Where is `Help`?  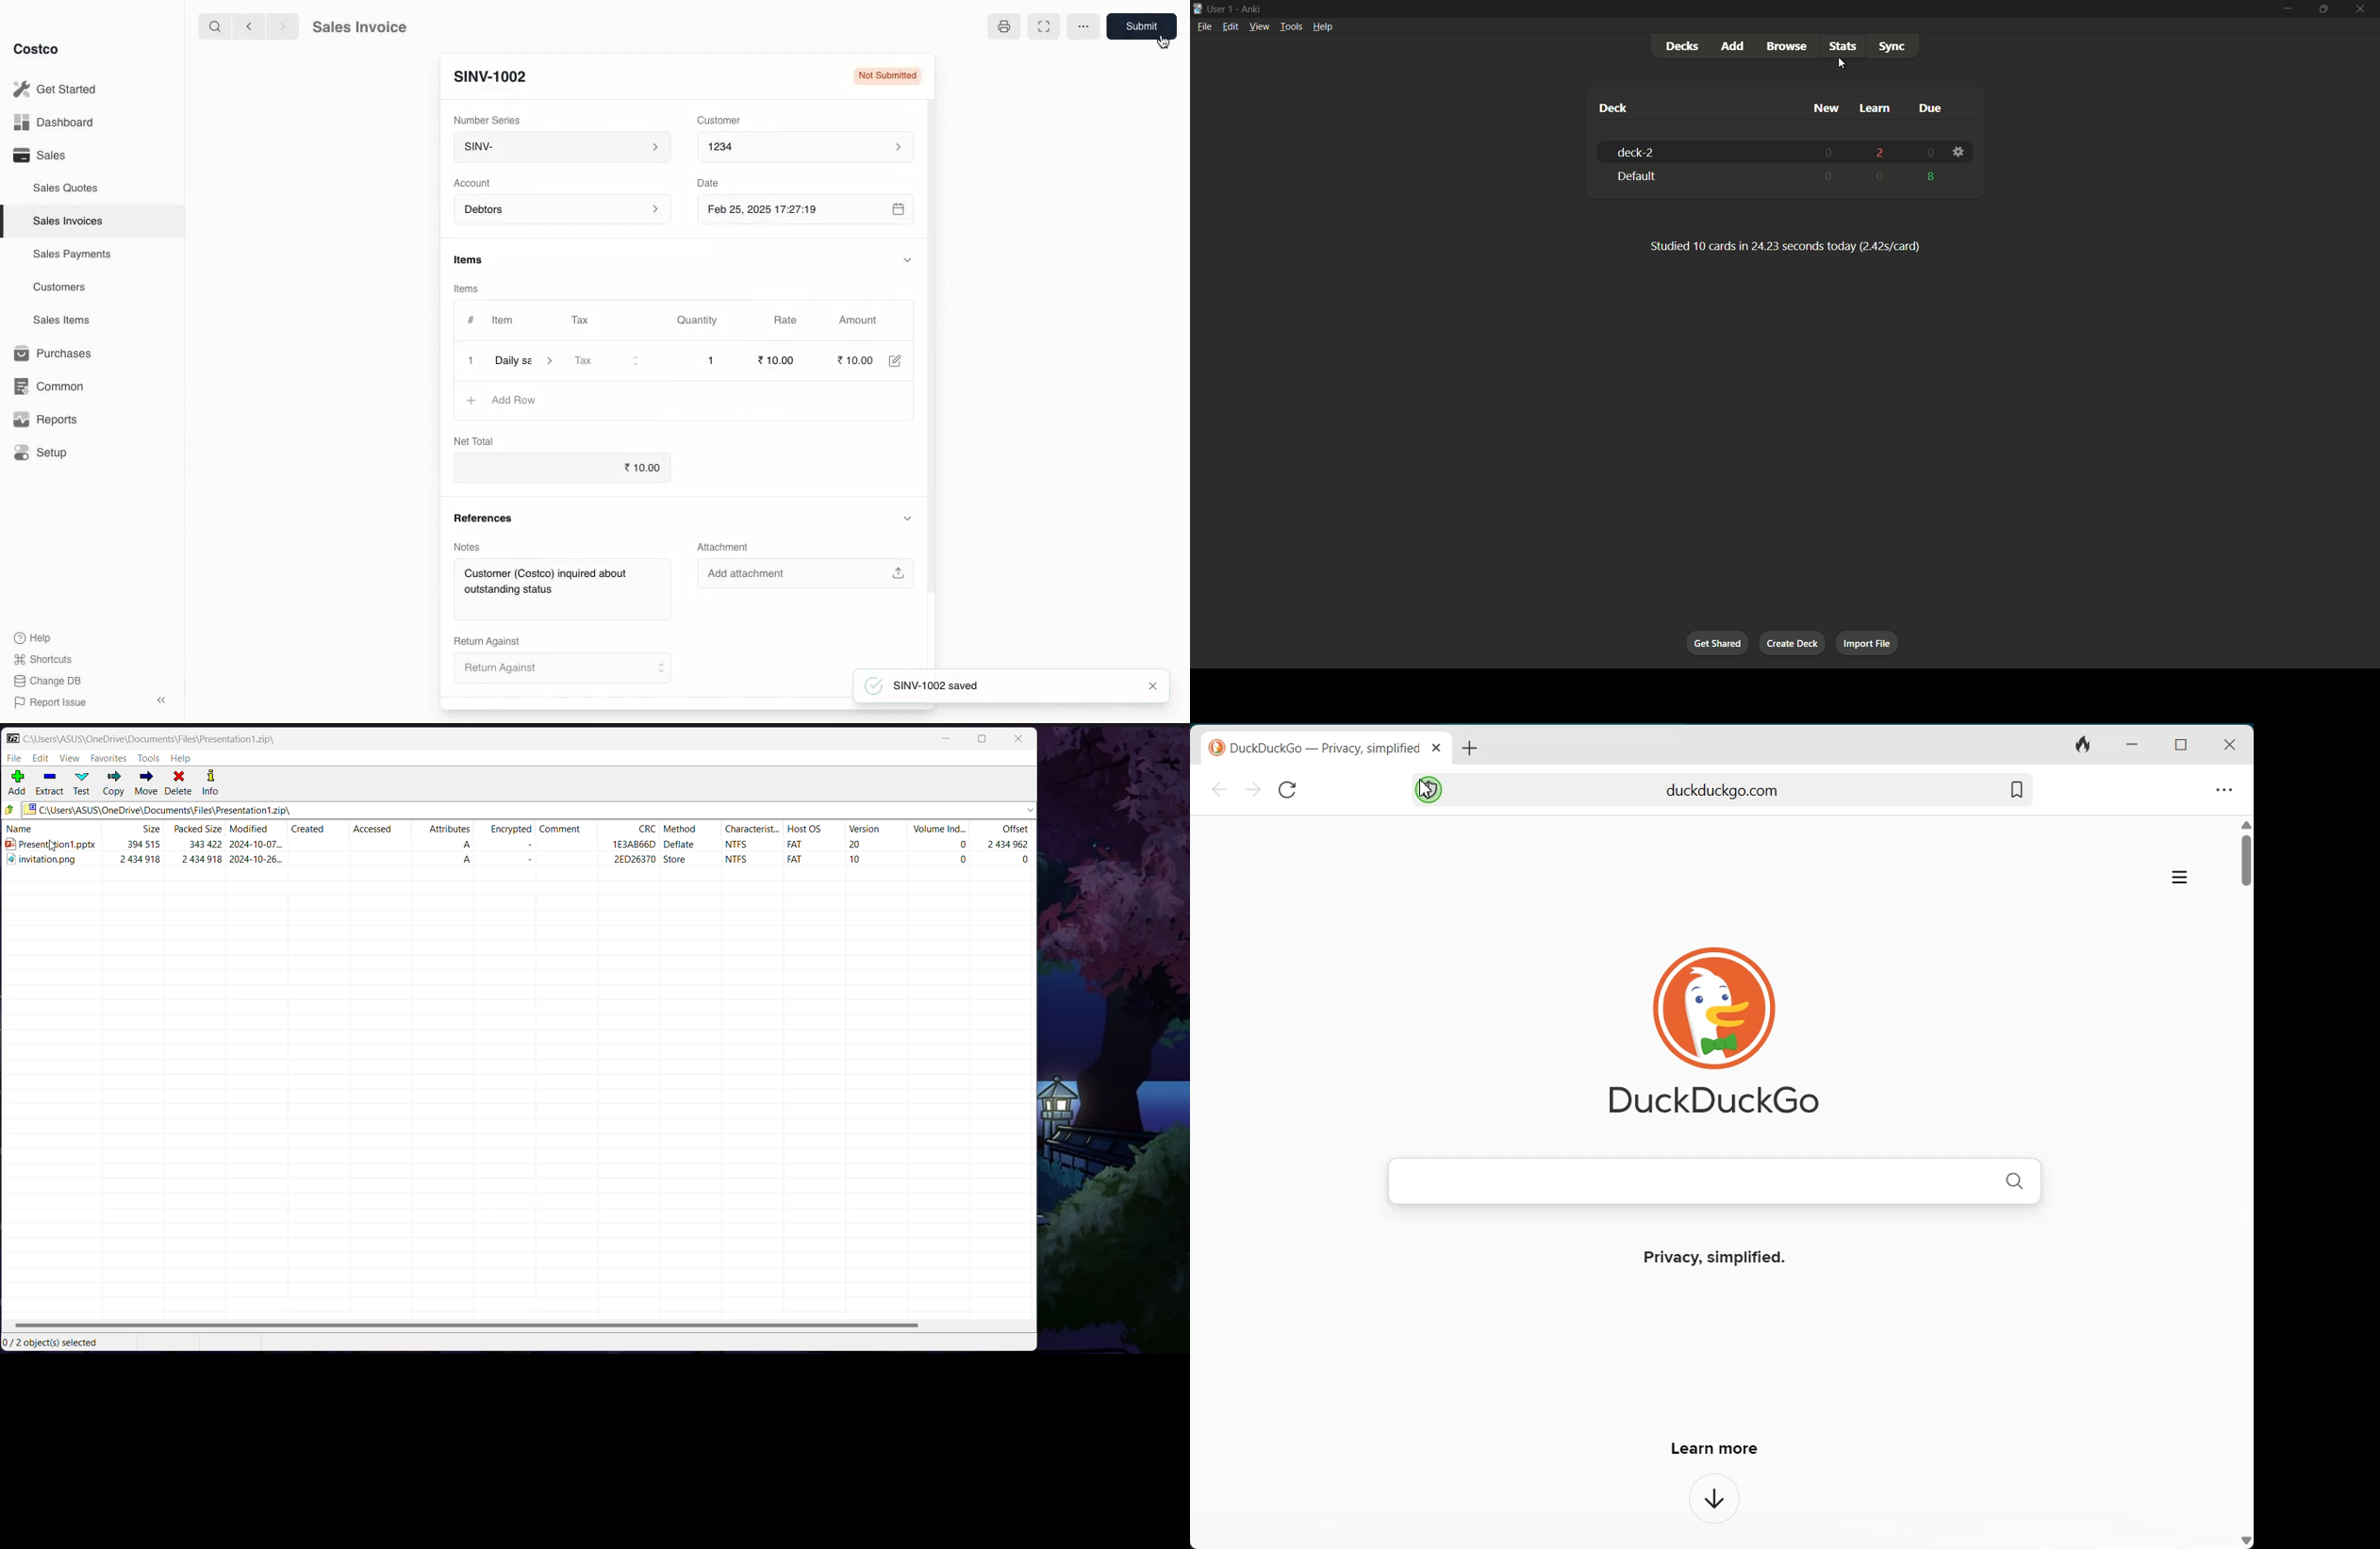
Help is located at coordinates (1324, 30).